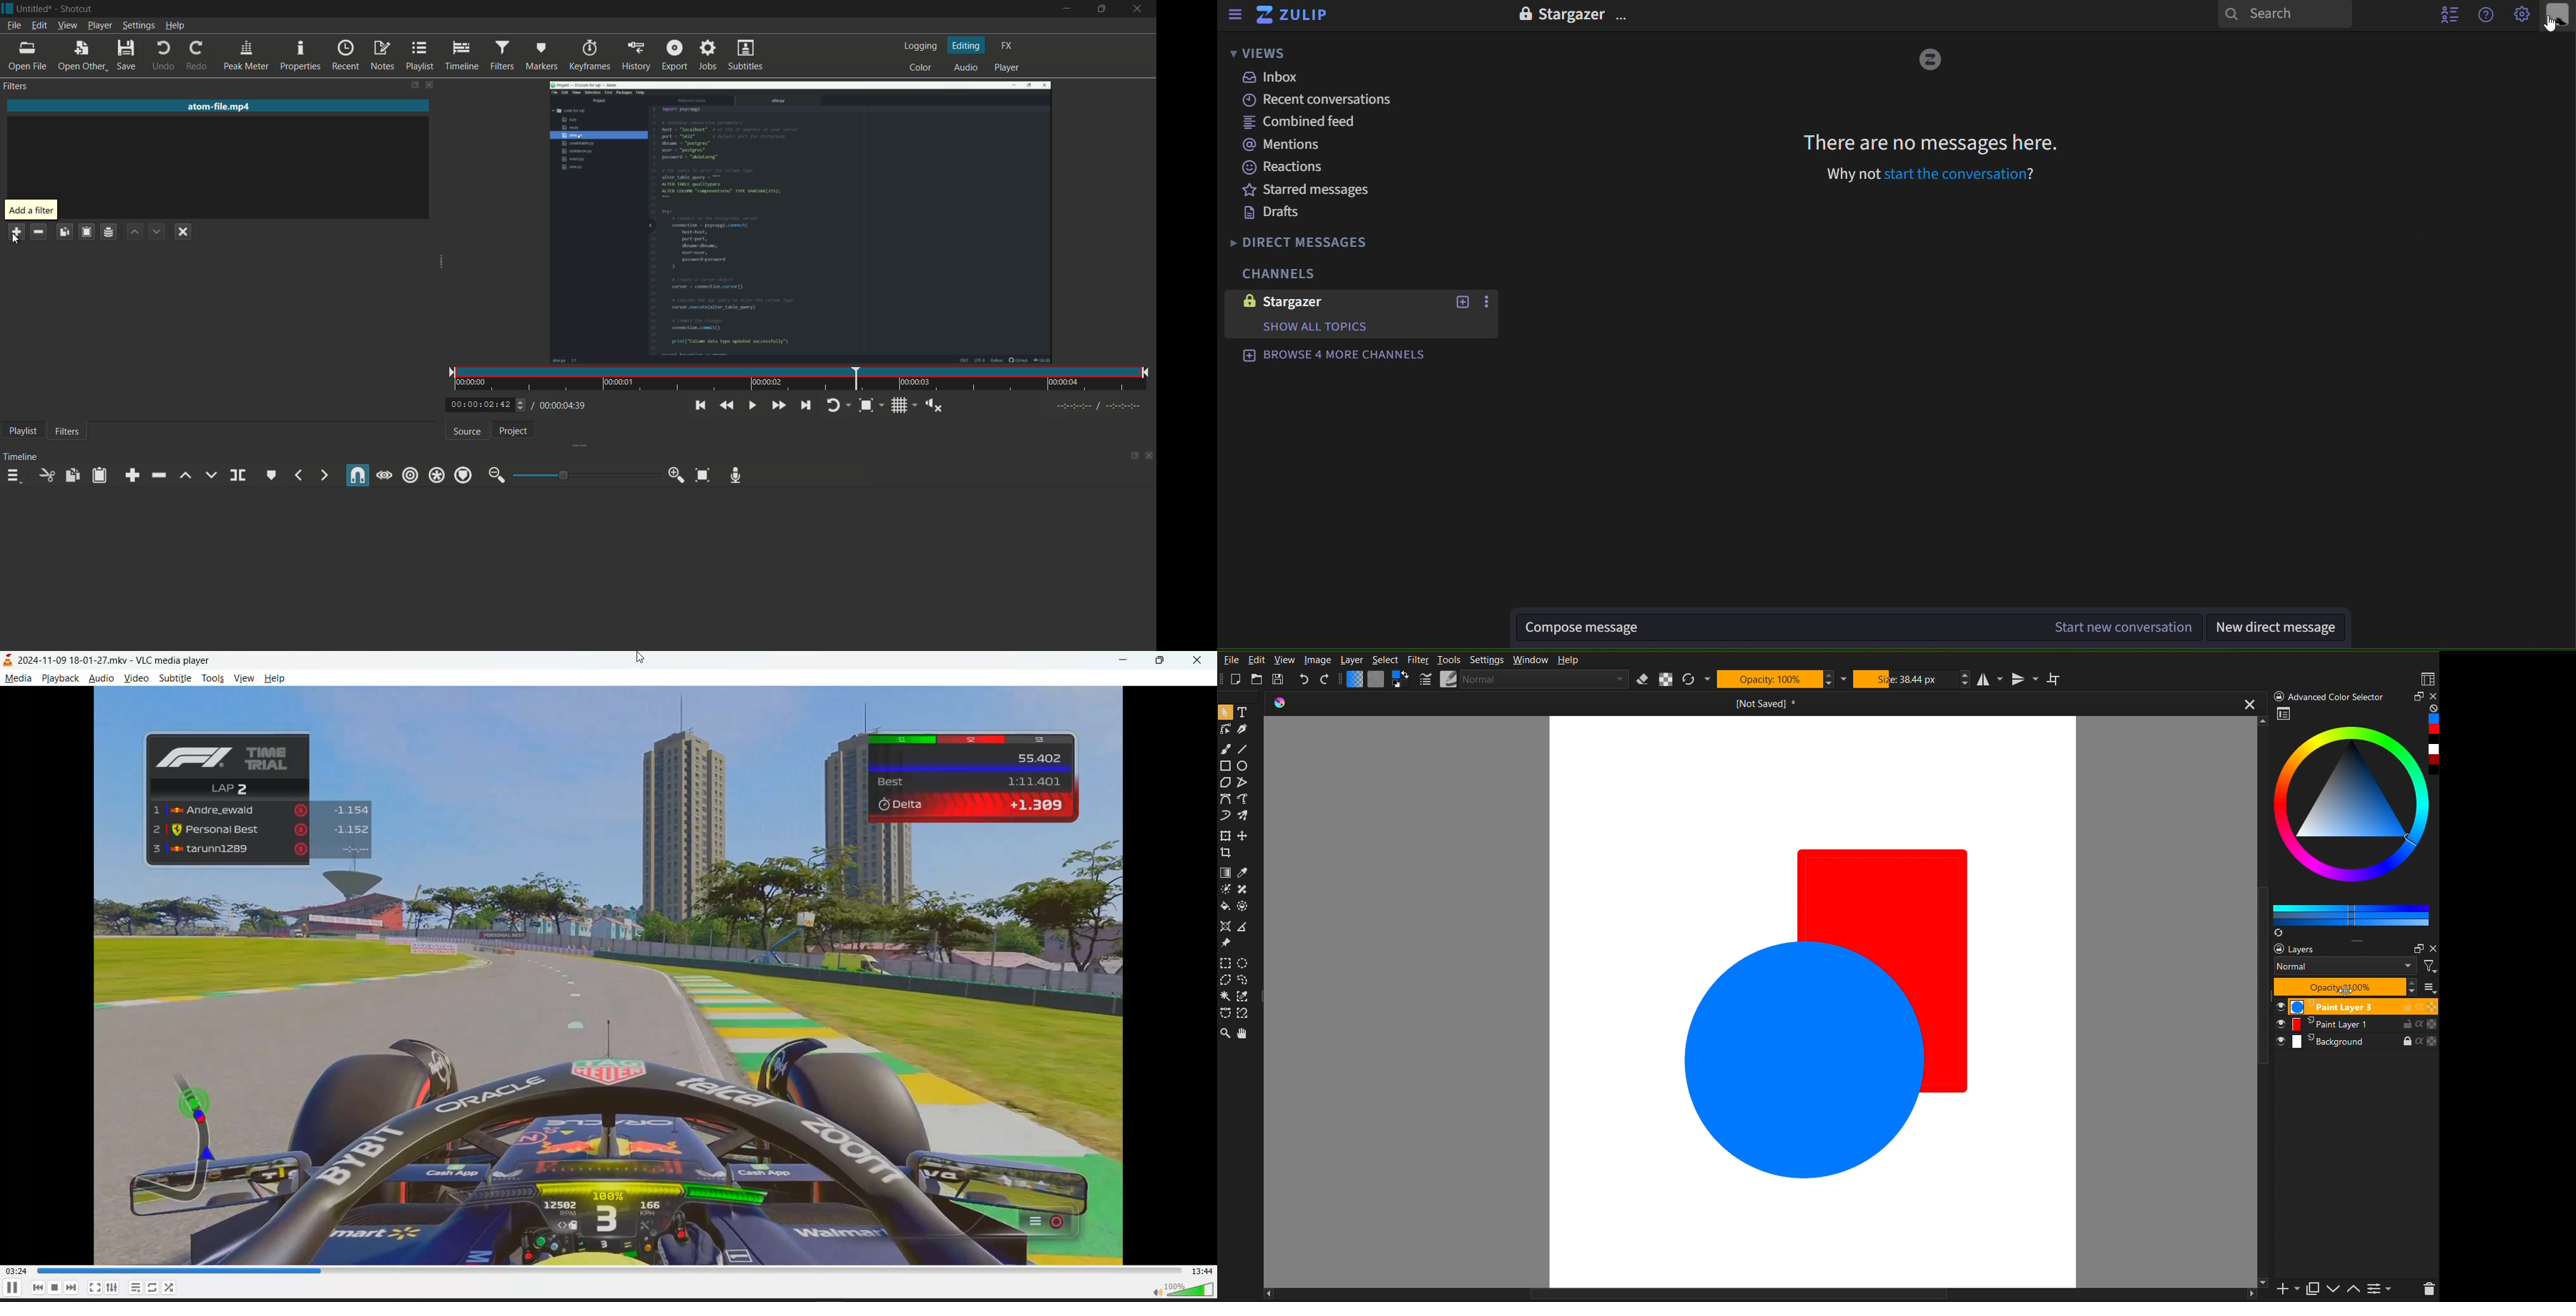  I want to click on toggle grid, so click(907, 405).